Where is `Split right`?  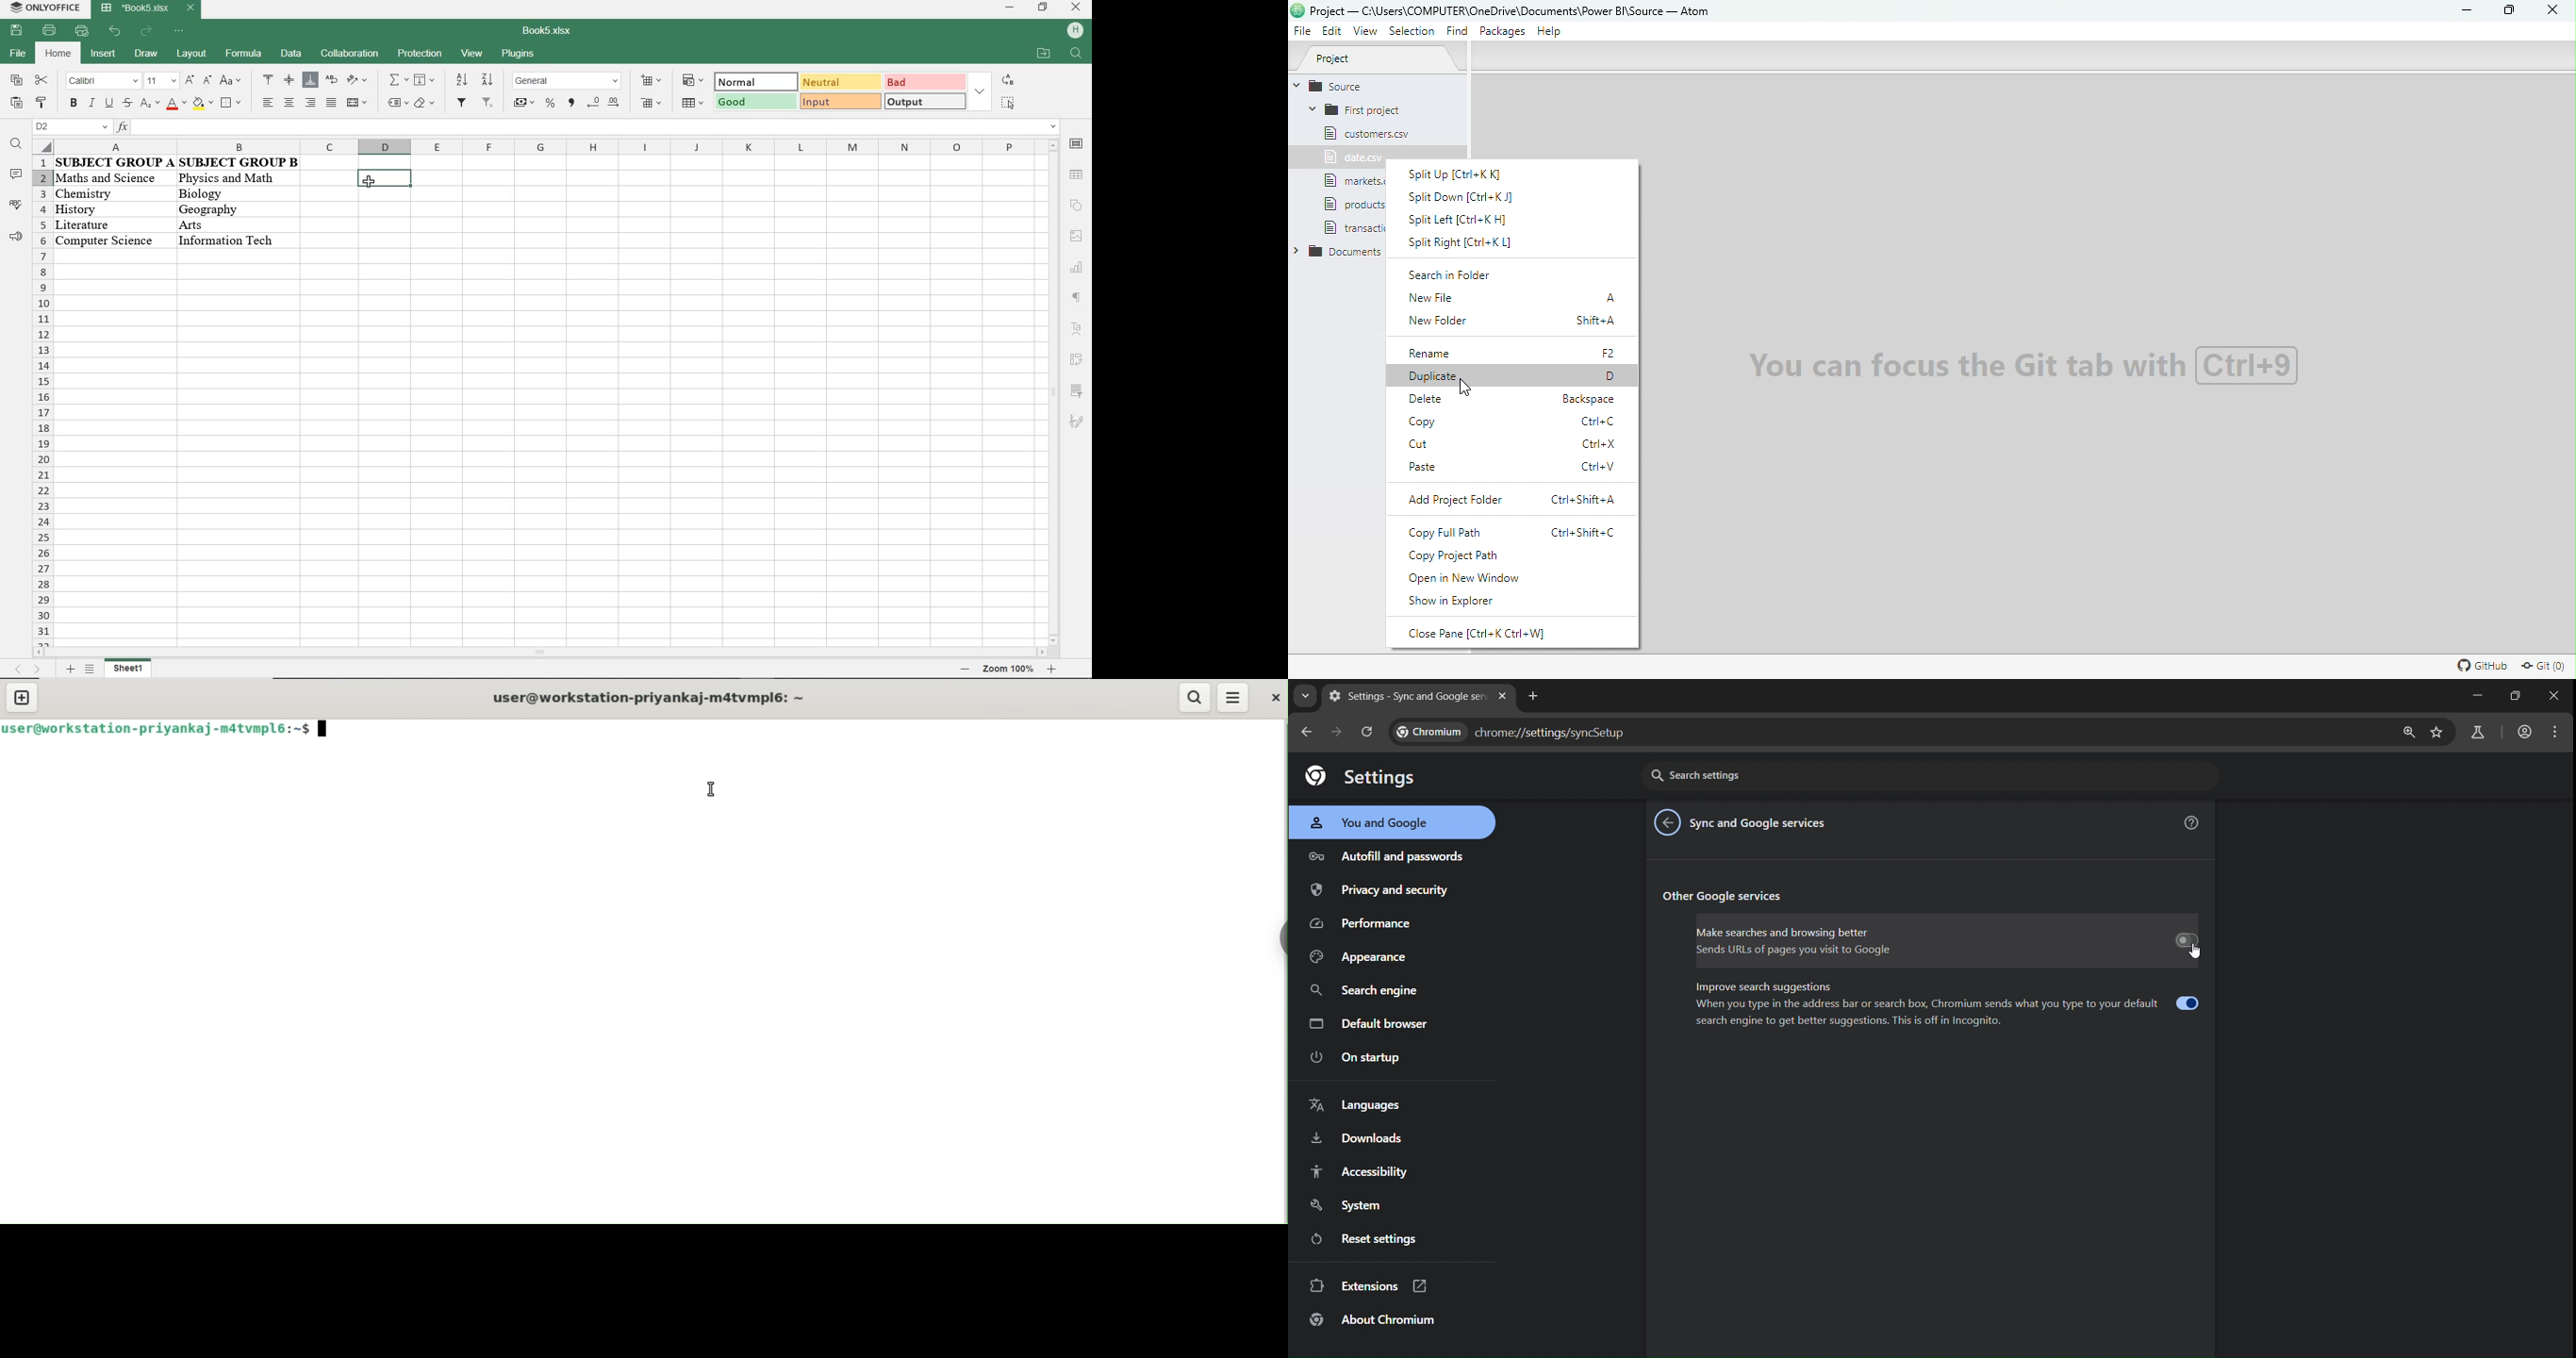
Split right is located at coordinates (1470, 243).